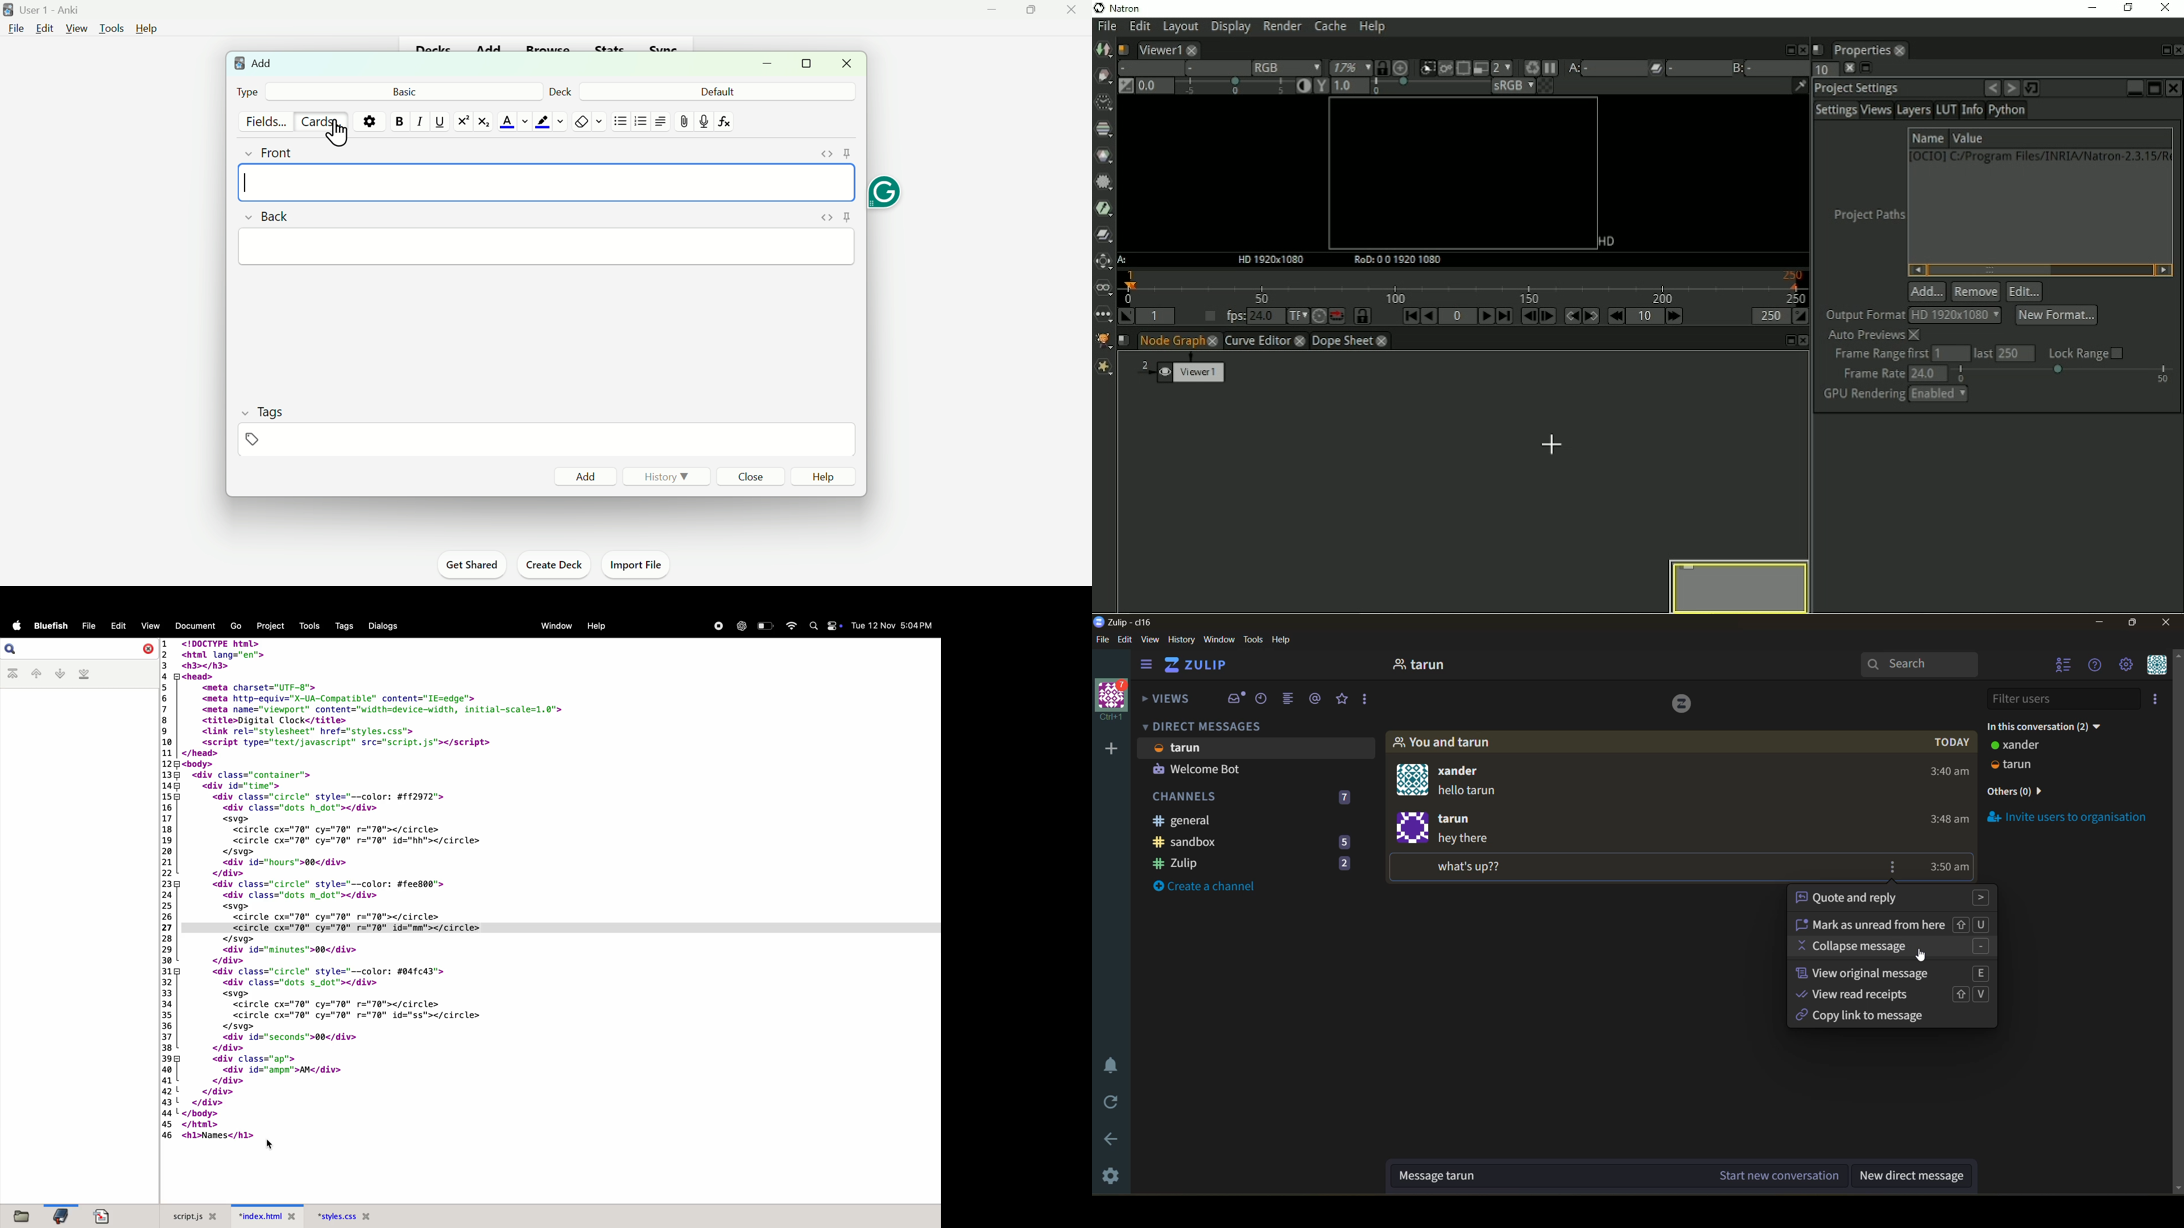  What do you see at coordinates (1285, 641) in the screenshot?
I see `help` at bounding box center [1285, 641].